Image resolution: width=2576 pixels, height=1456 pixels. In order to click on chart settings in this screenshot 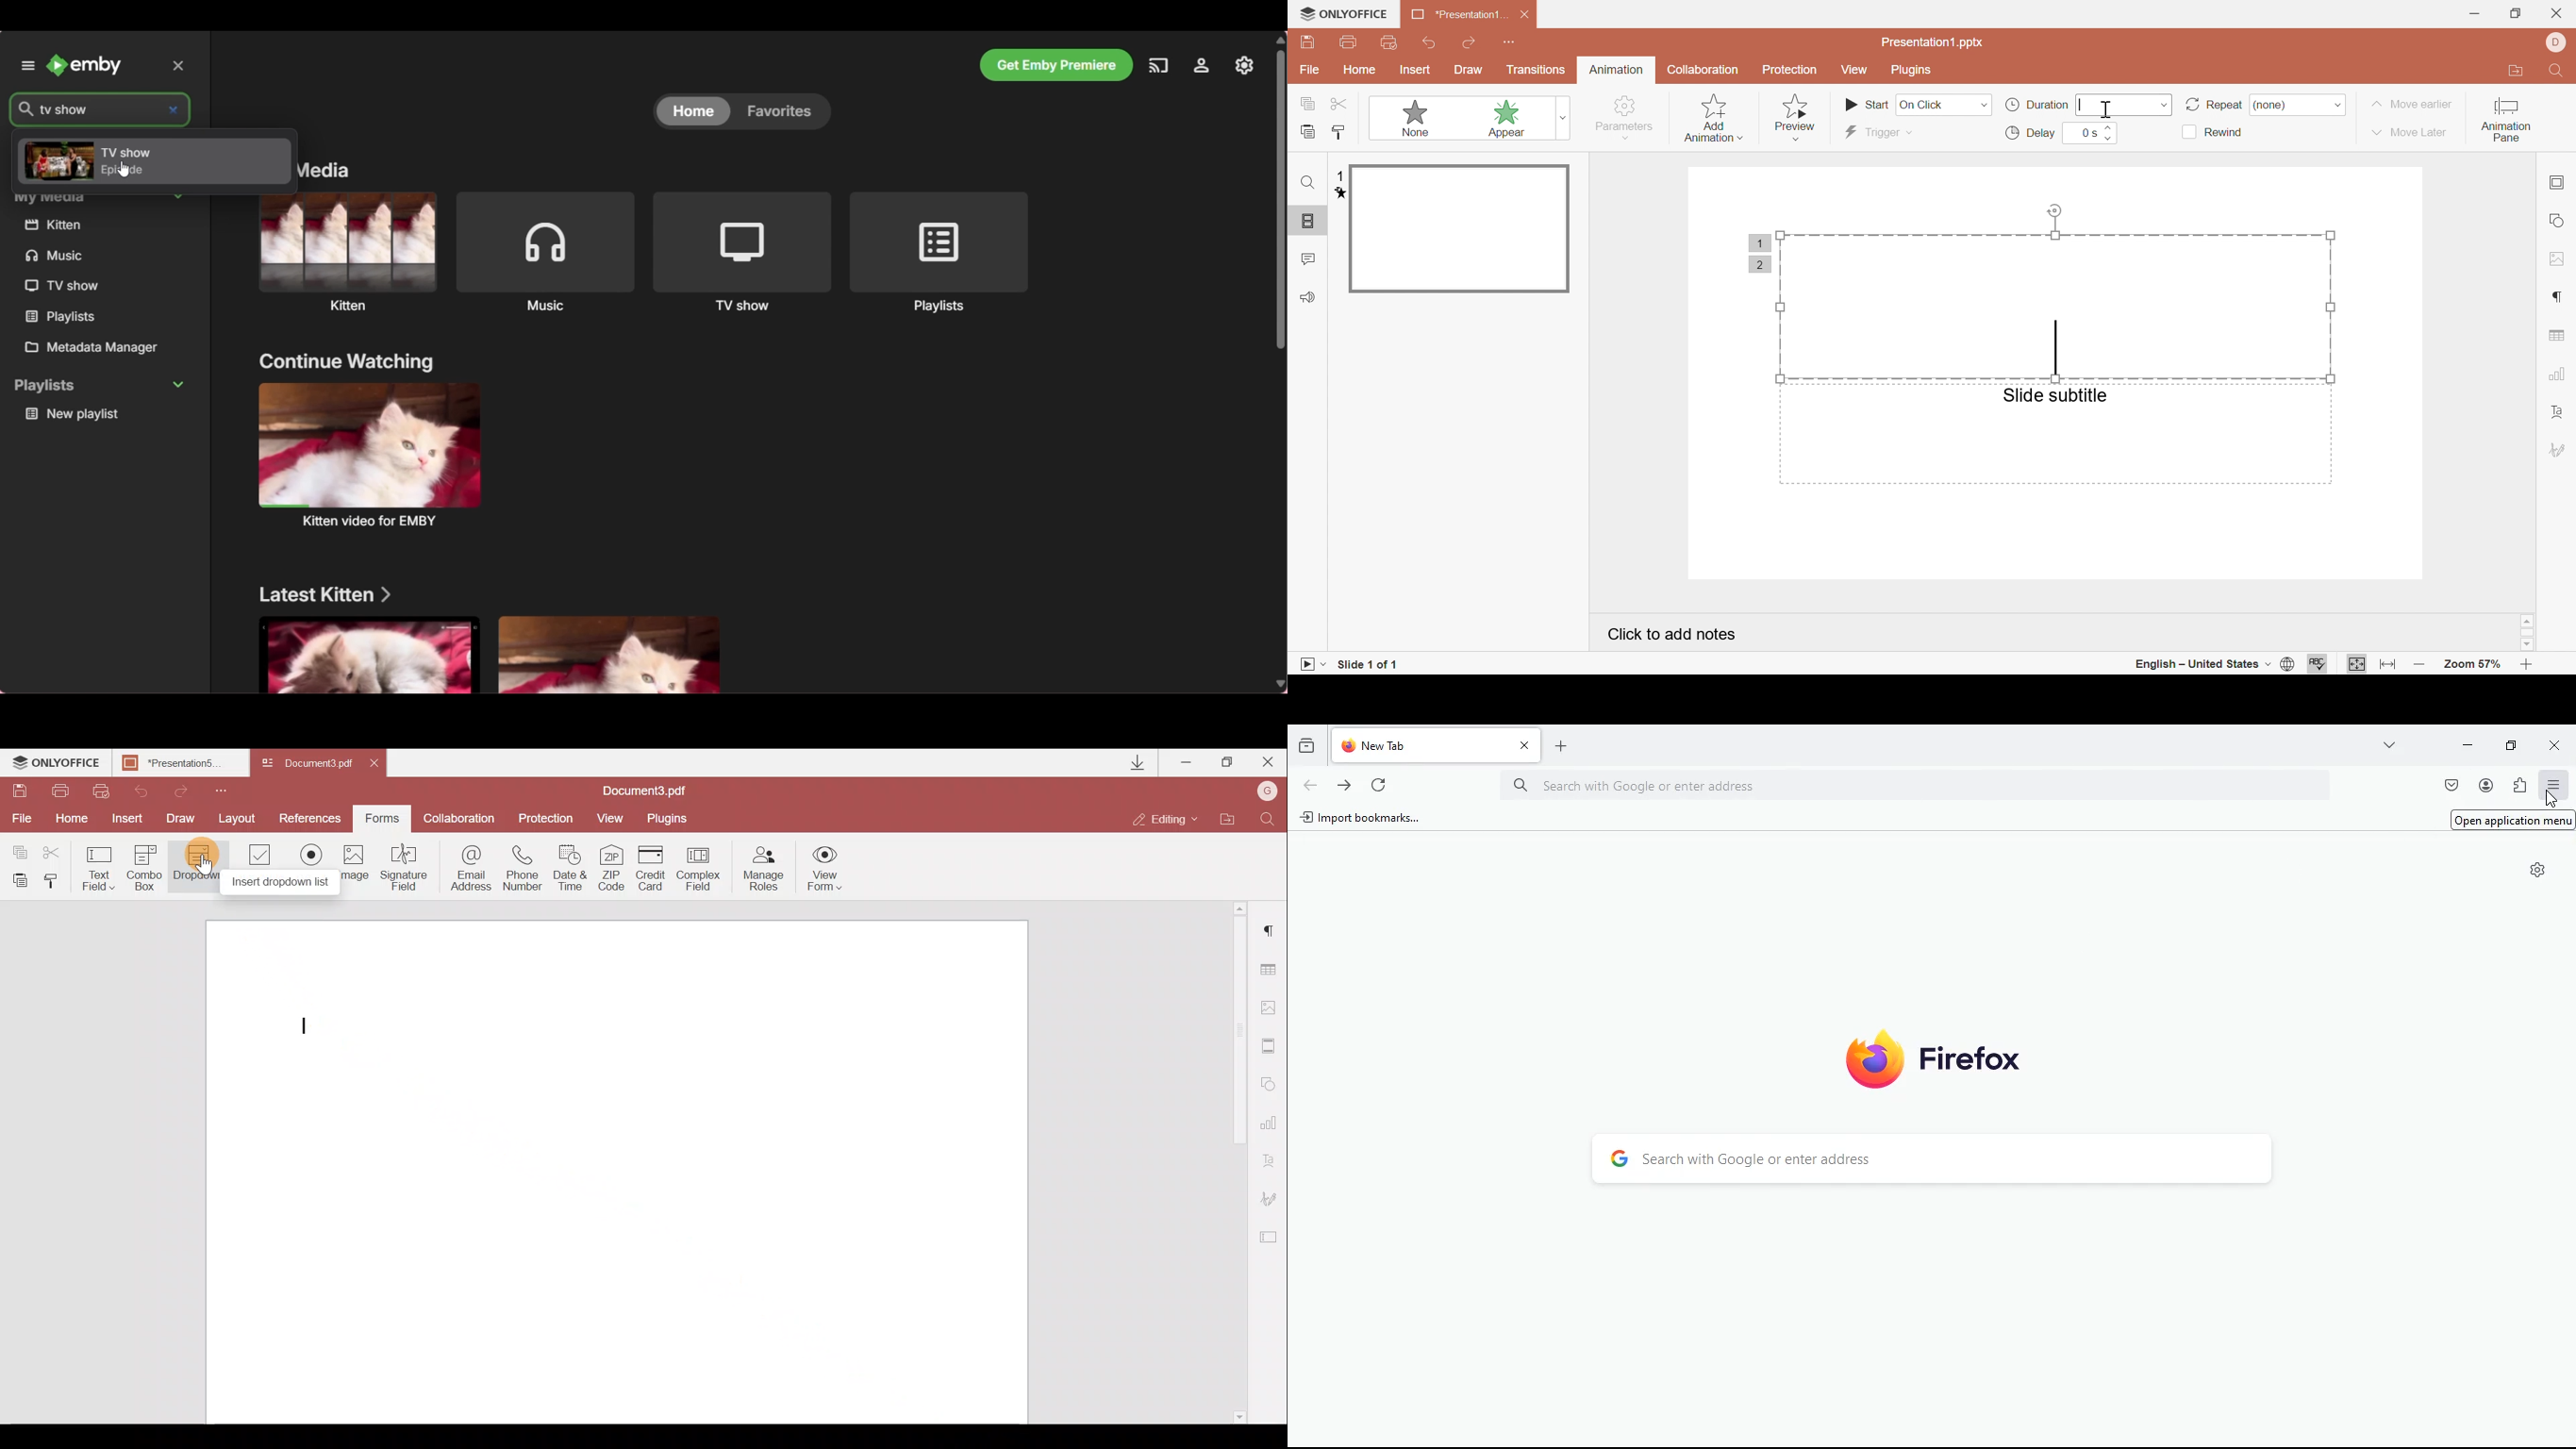, I will do `click(2558, 373)`.